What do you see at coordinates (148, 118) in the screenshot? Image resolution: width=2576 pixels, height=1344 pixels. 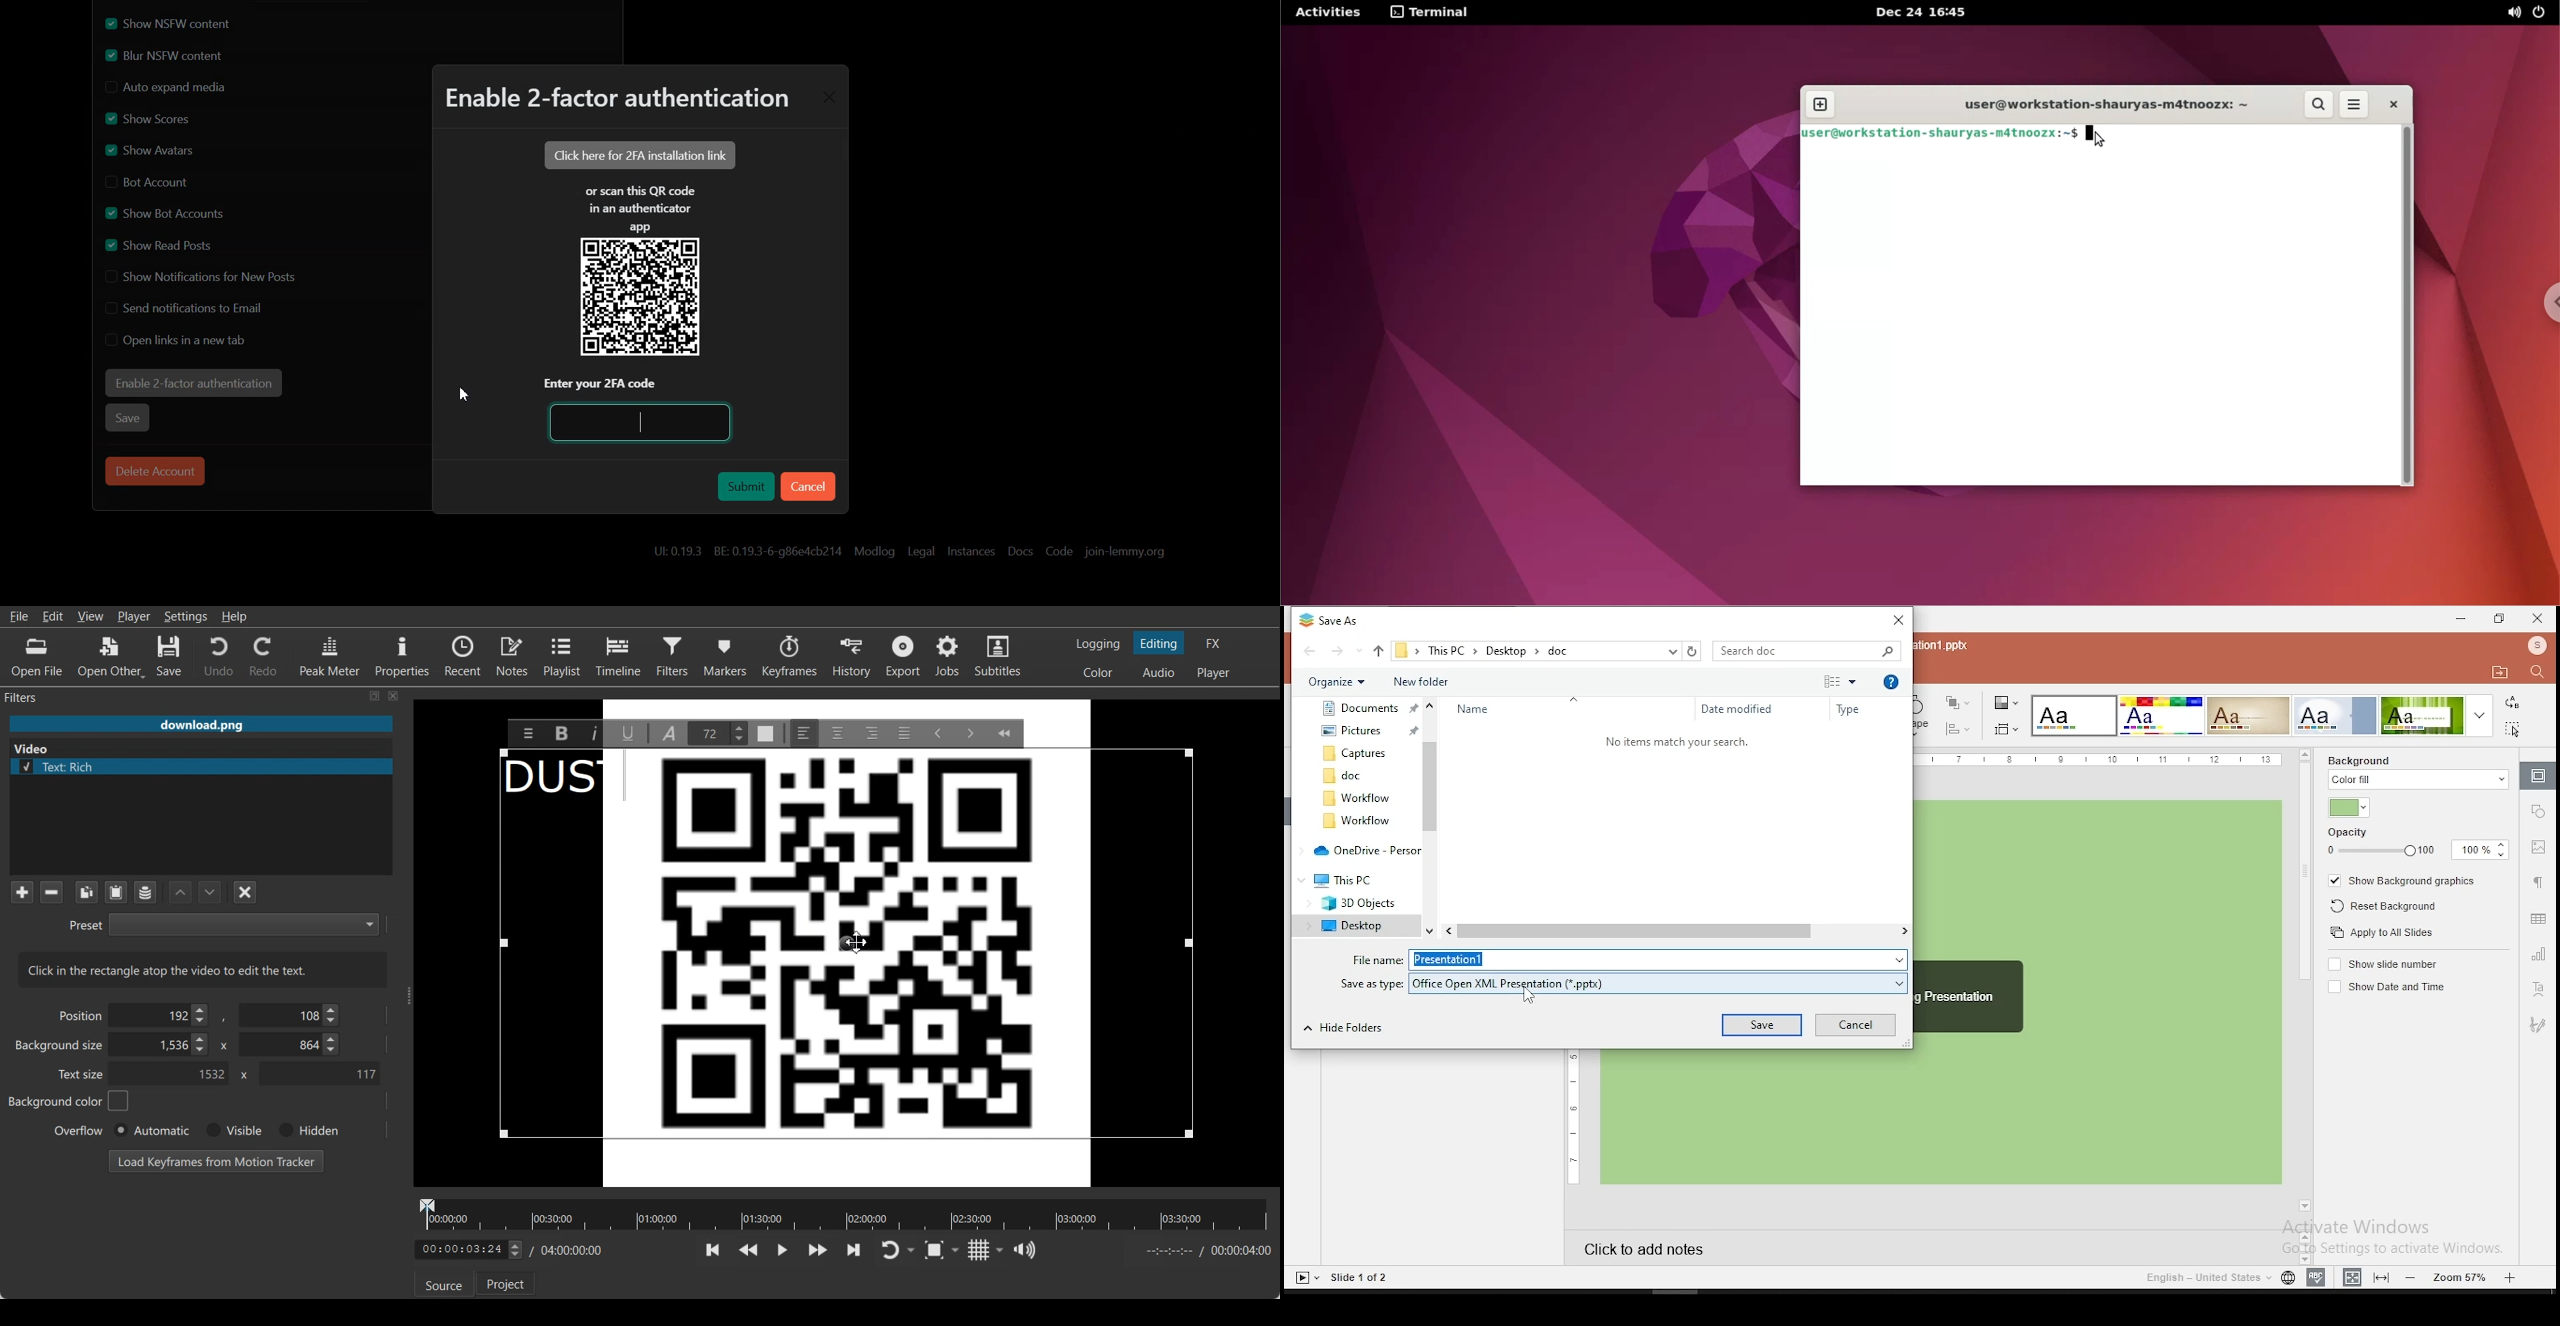 I see `Enable Show Scores` at bounding box center [148, 118].